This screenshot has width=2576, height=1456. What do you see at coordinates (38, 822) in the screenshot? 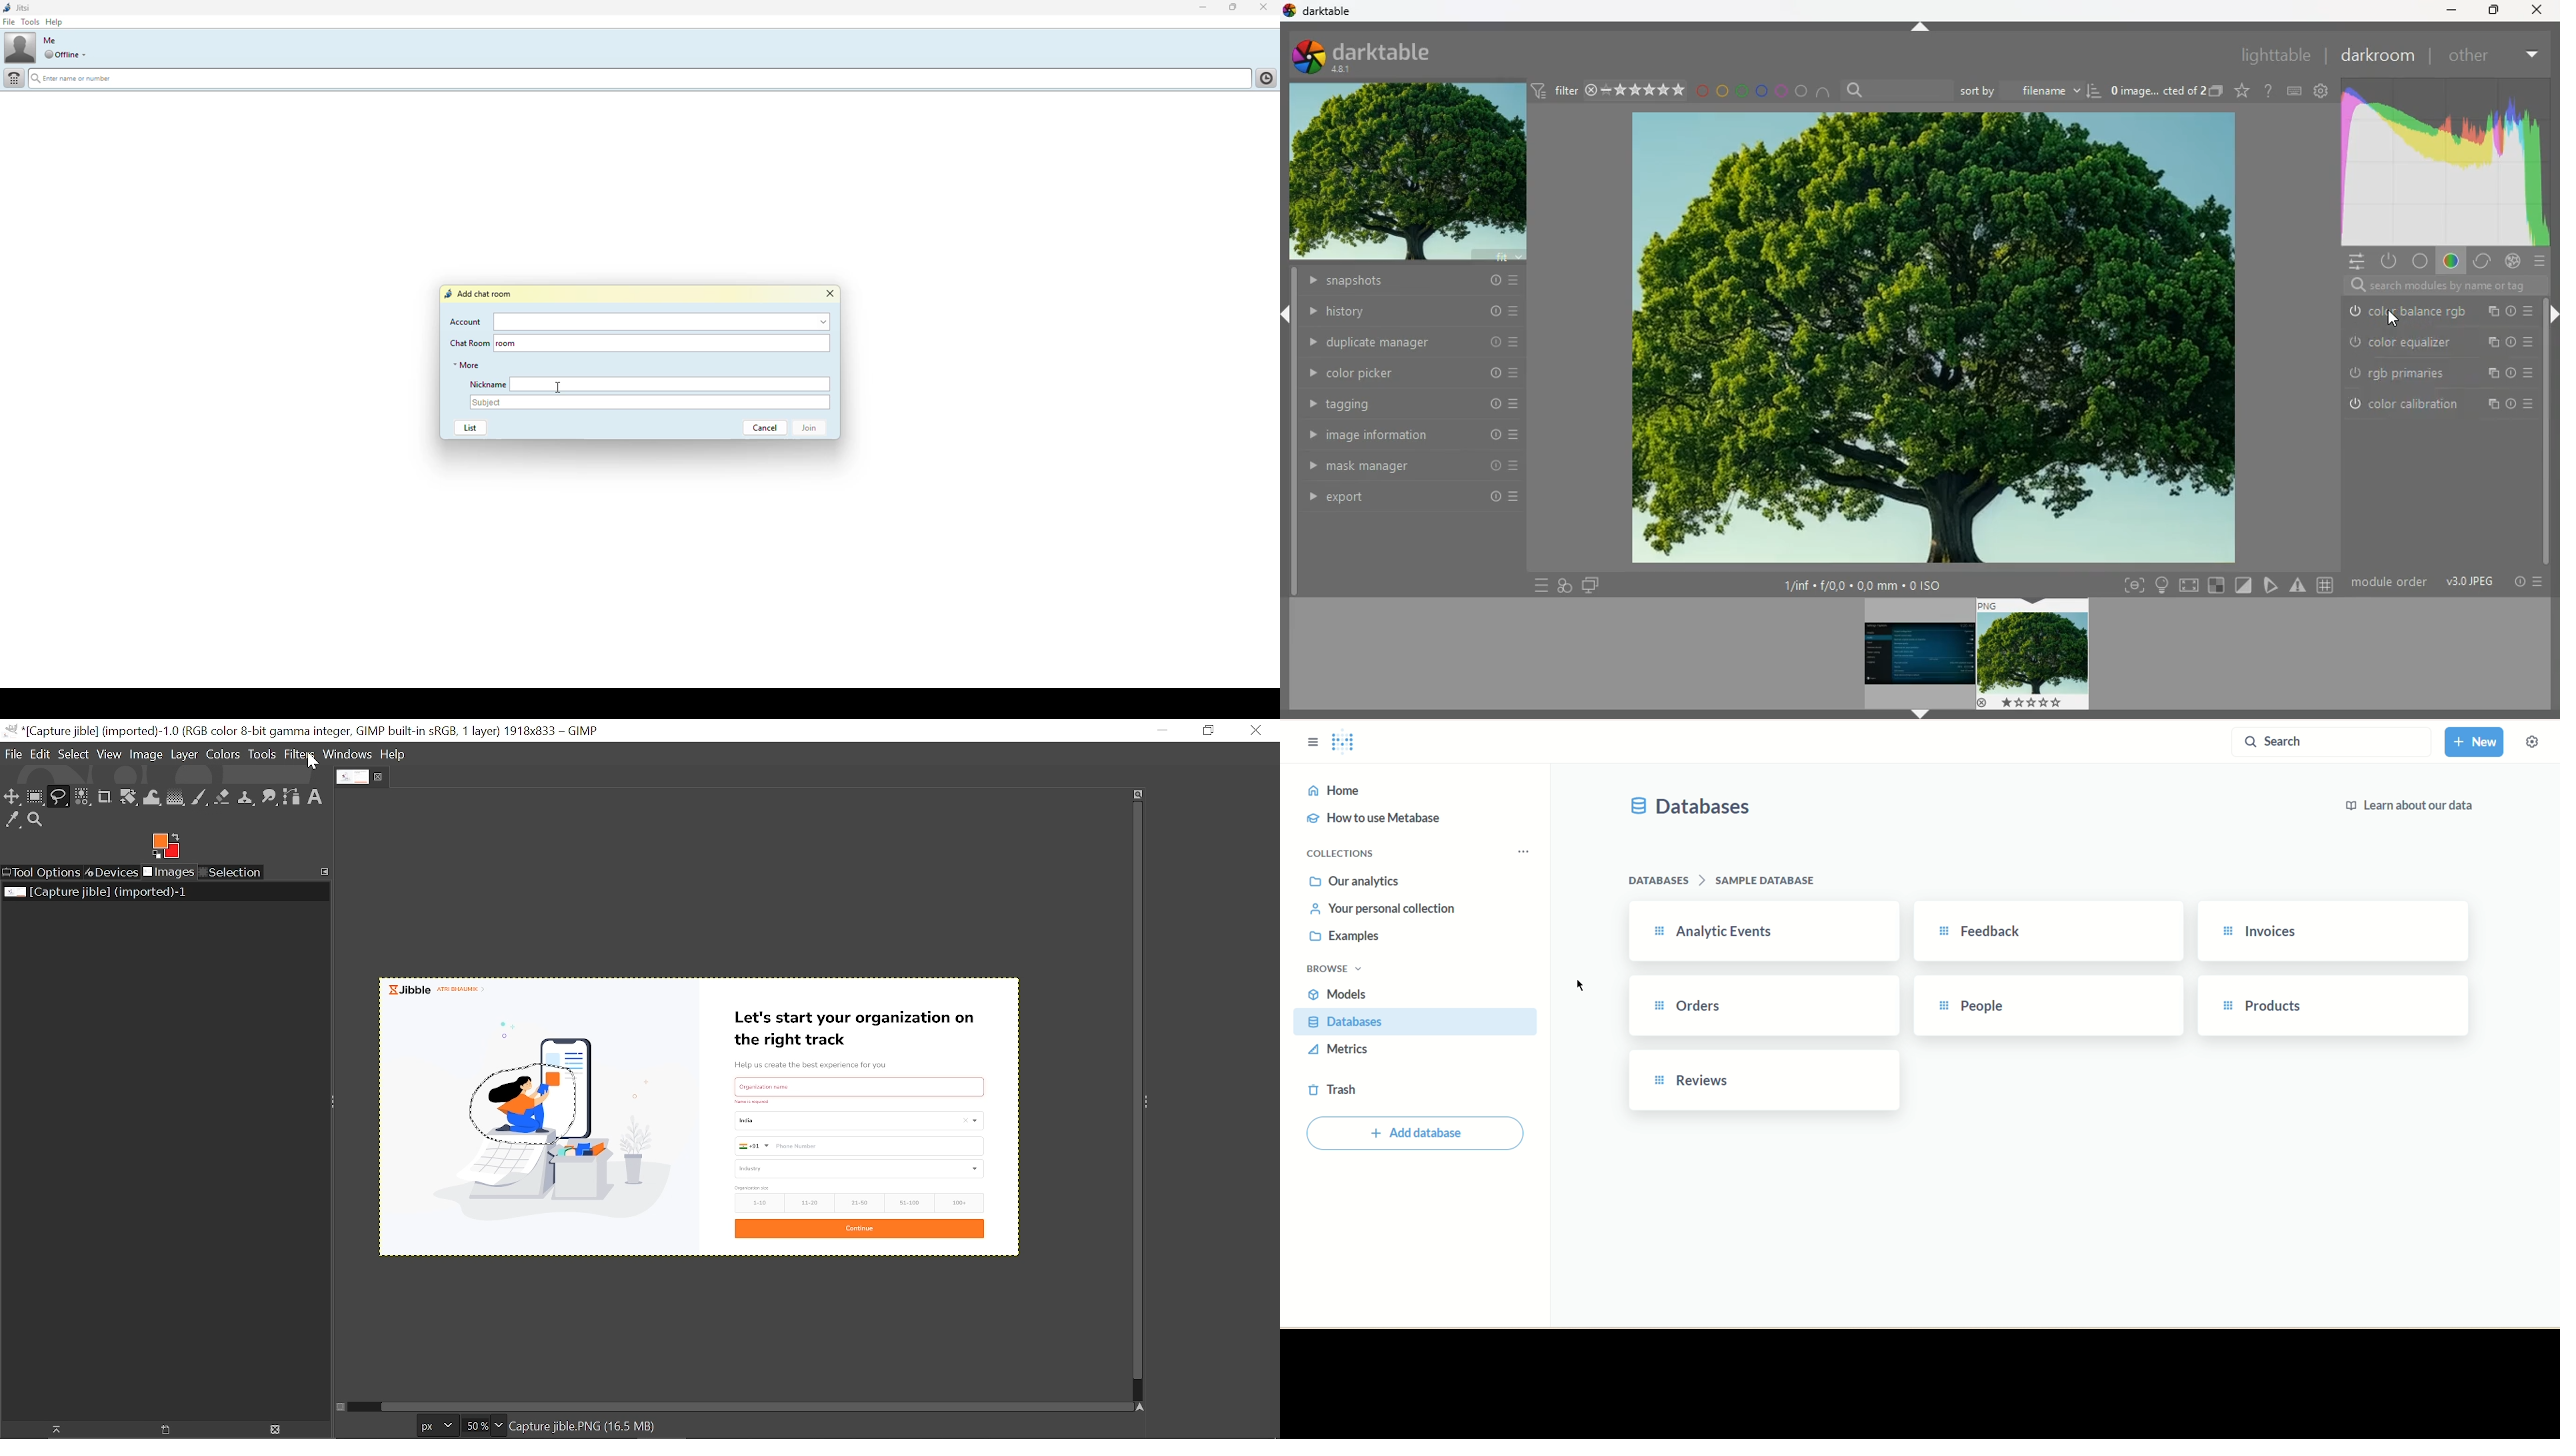
I see `Zoom tool` at bounding box center [38, 822].